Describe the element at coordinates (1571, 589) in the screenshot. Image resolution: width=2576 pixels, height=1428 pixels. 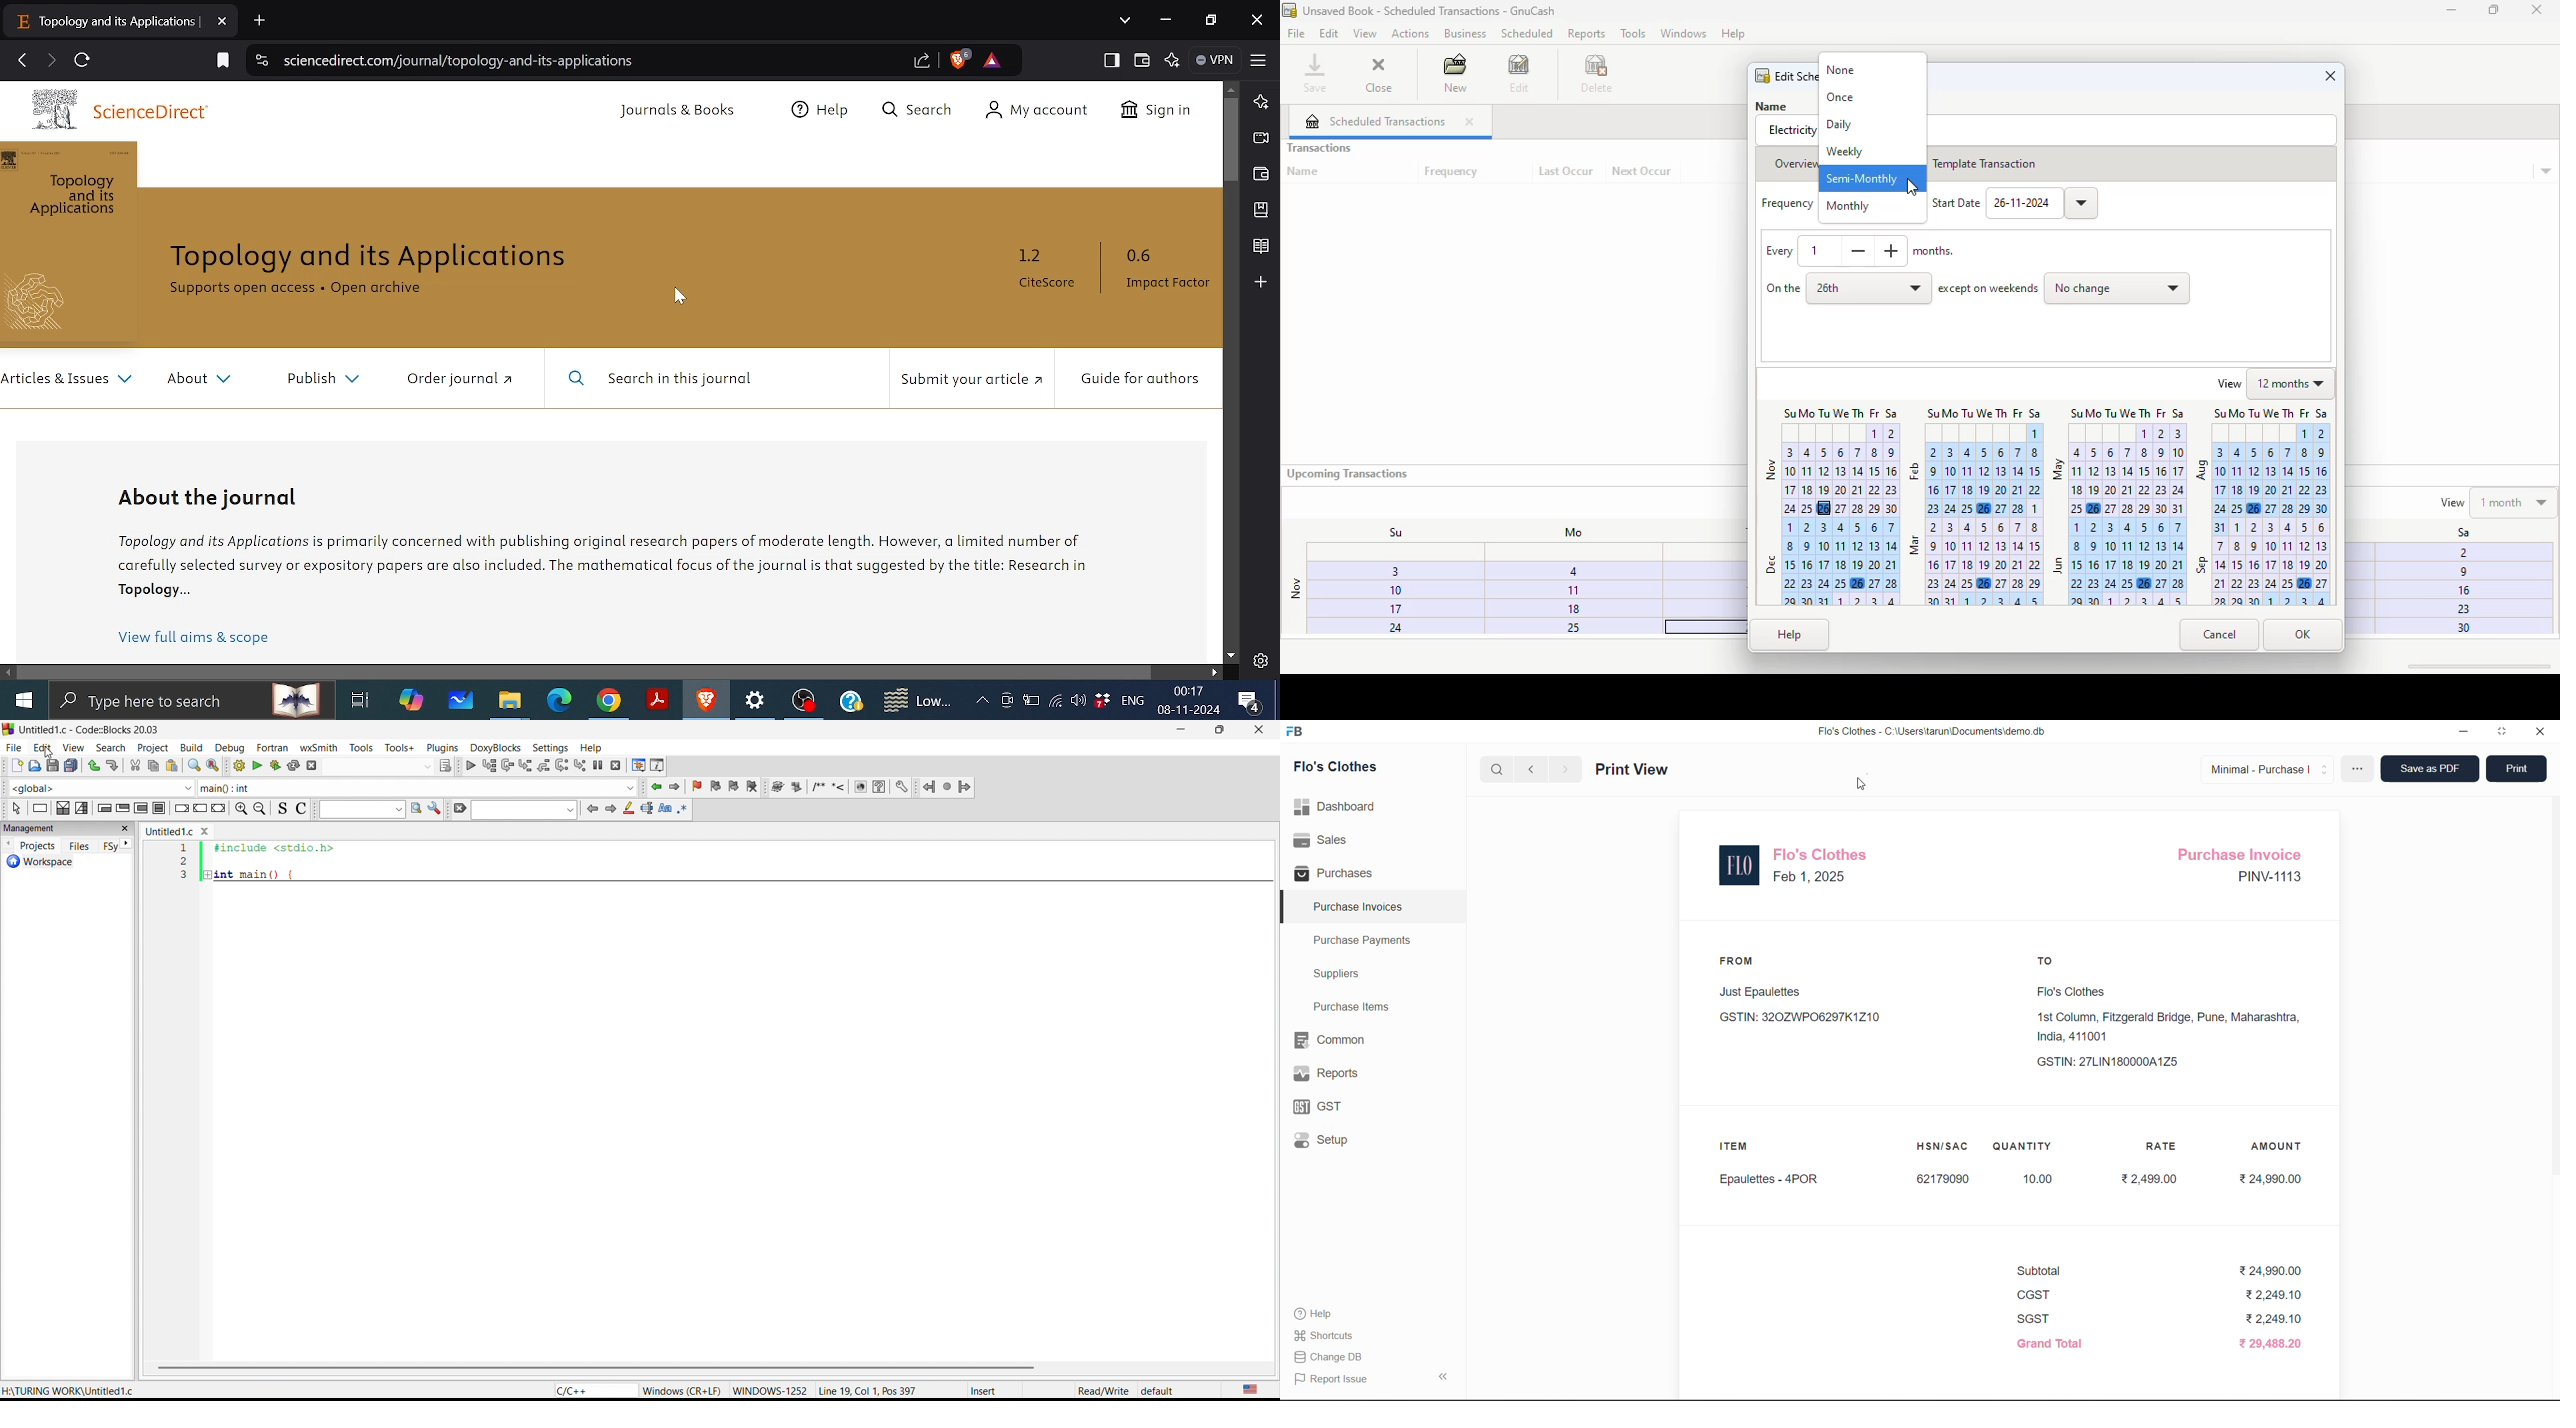
I see `1` at that location.